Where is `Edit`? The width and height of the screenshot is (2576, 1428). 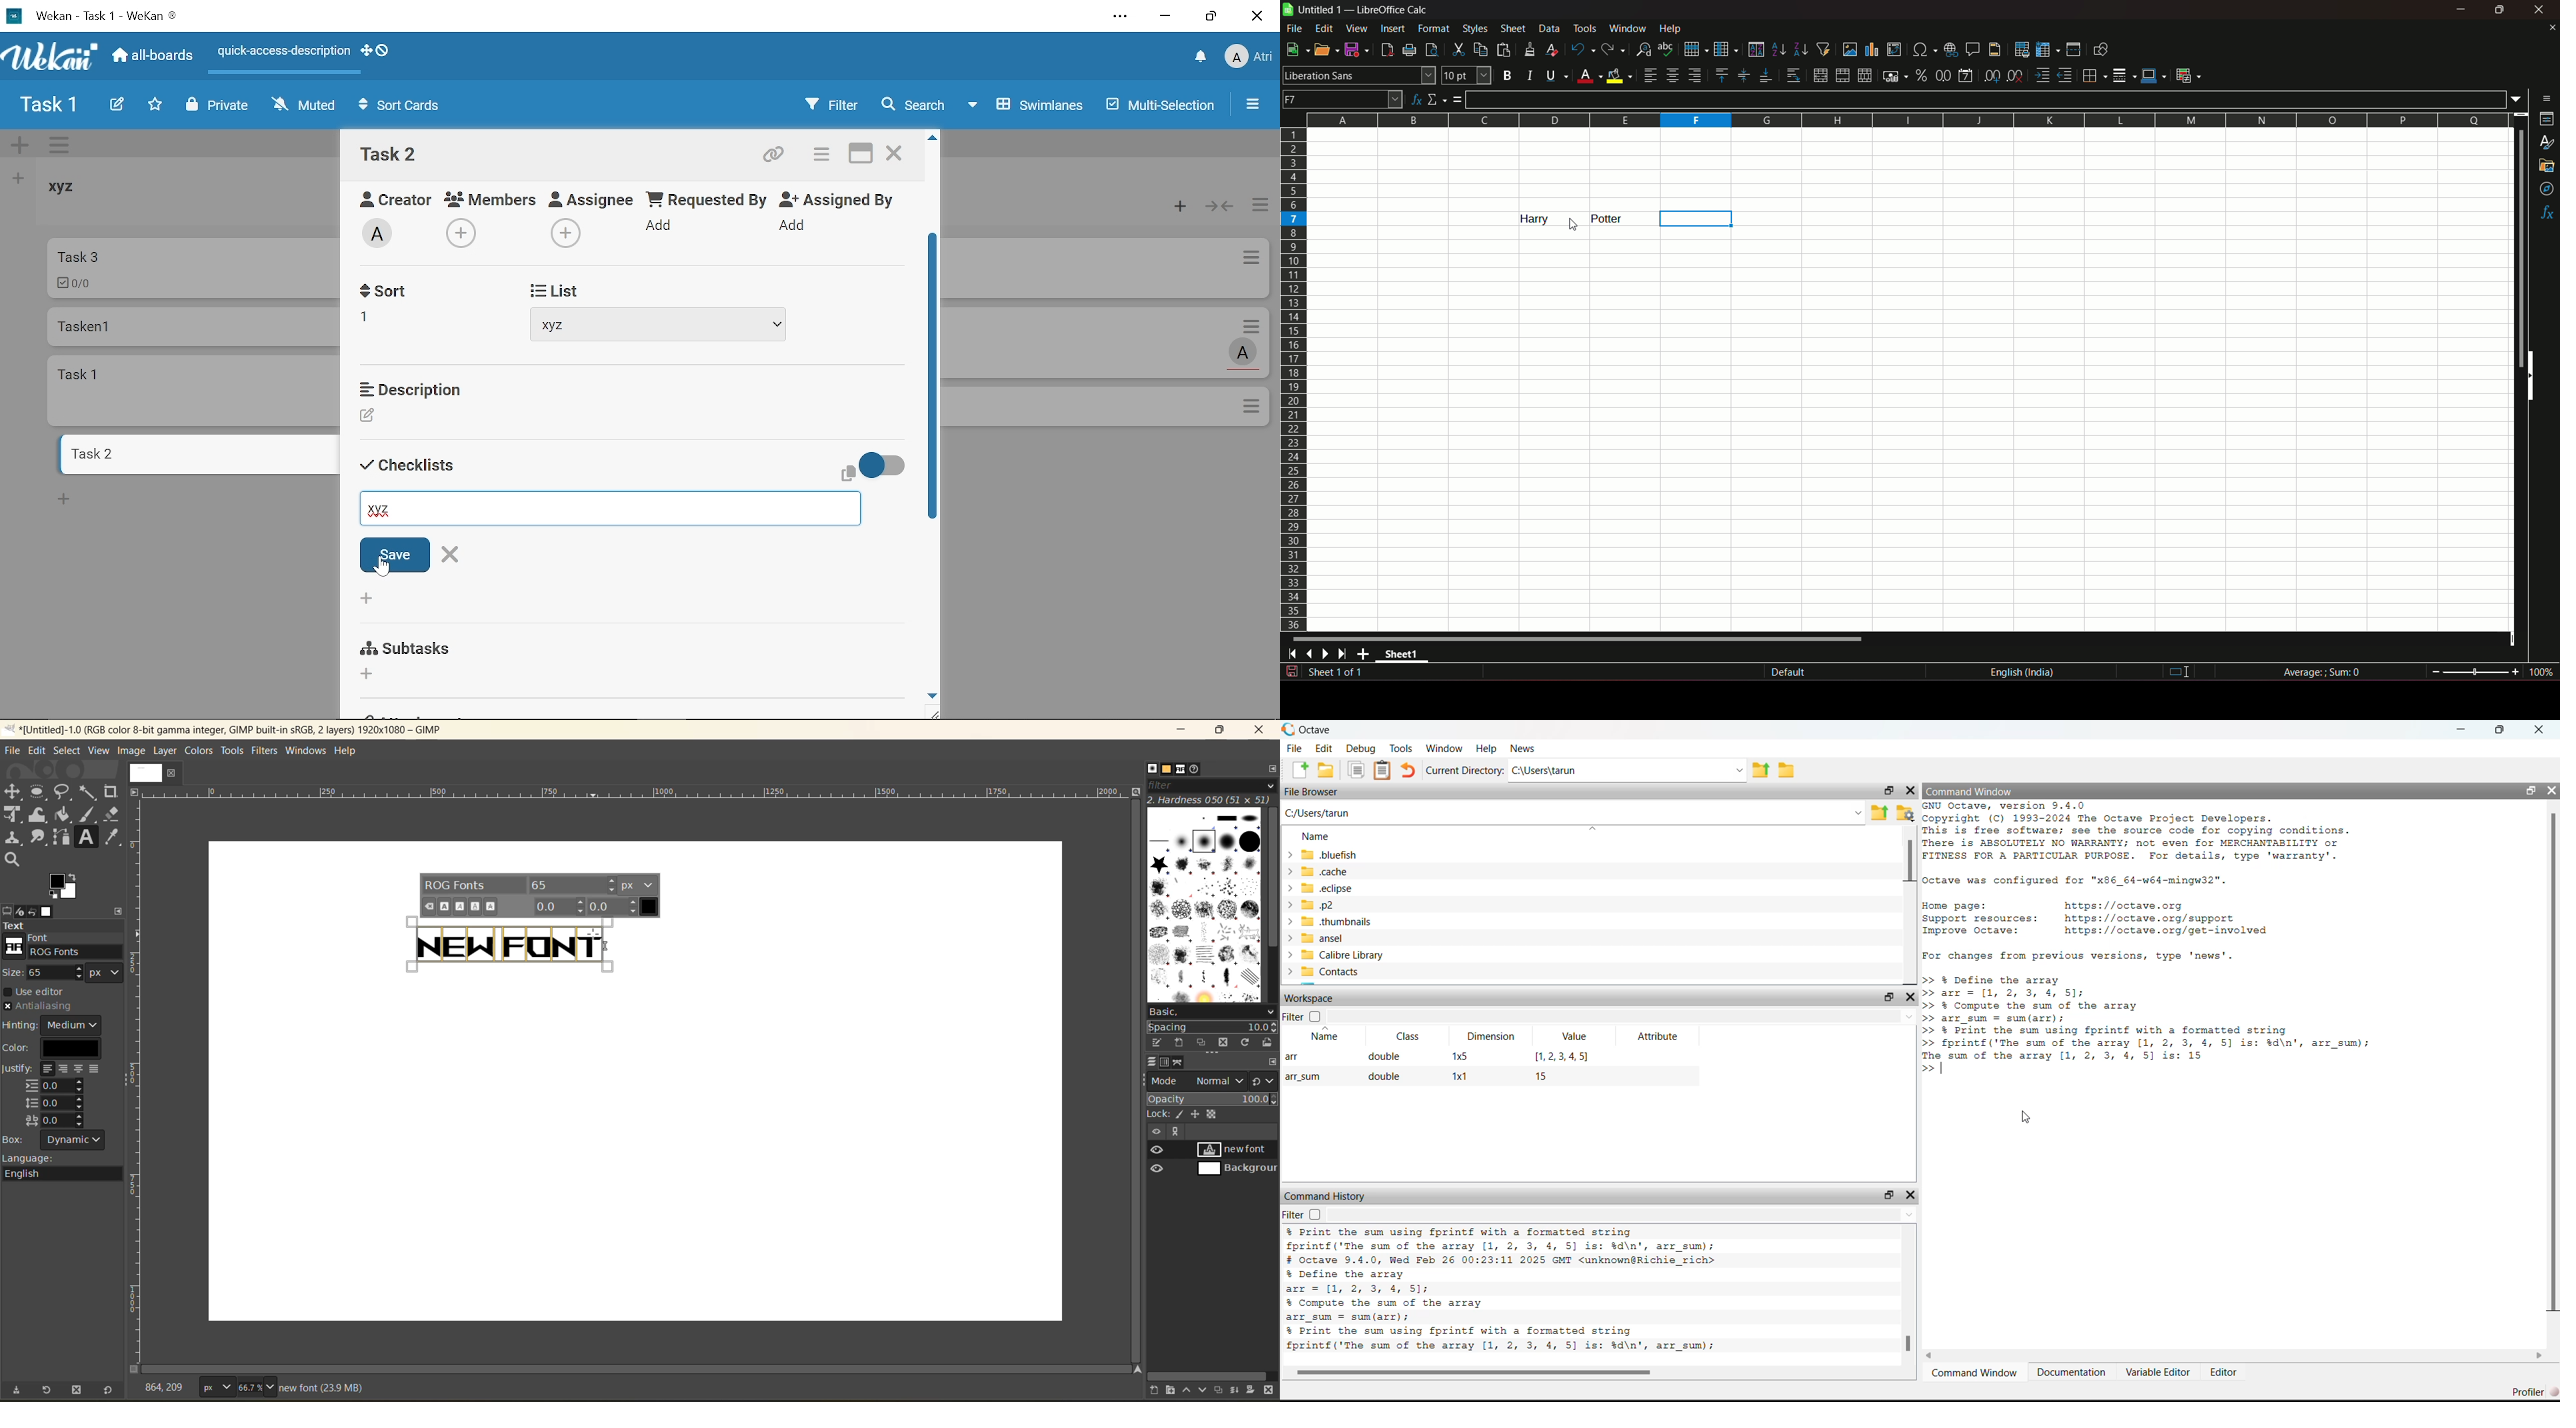 Edit is located at coordinates (1326, 747).